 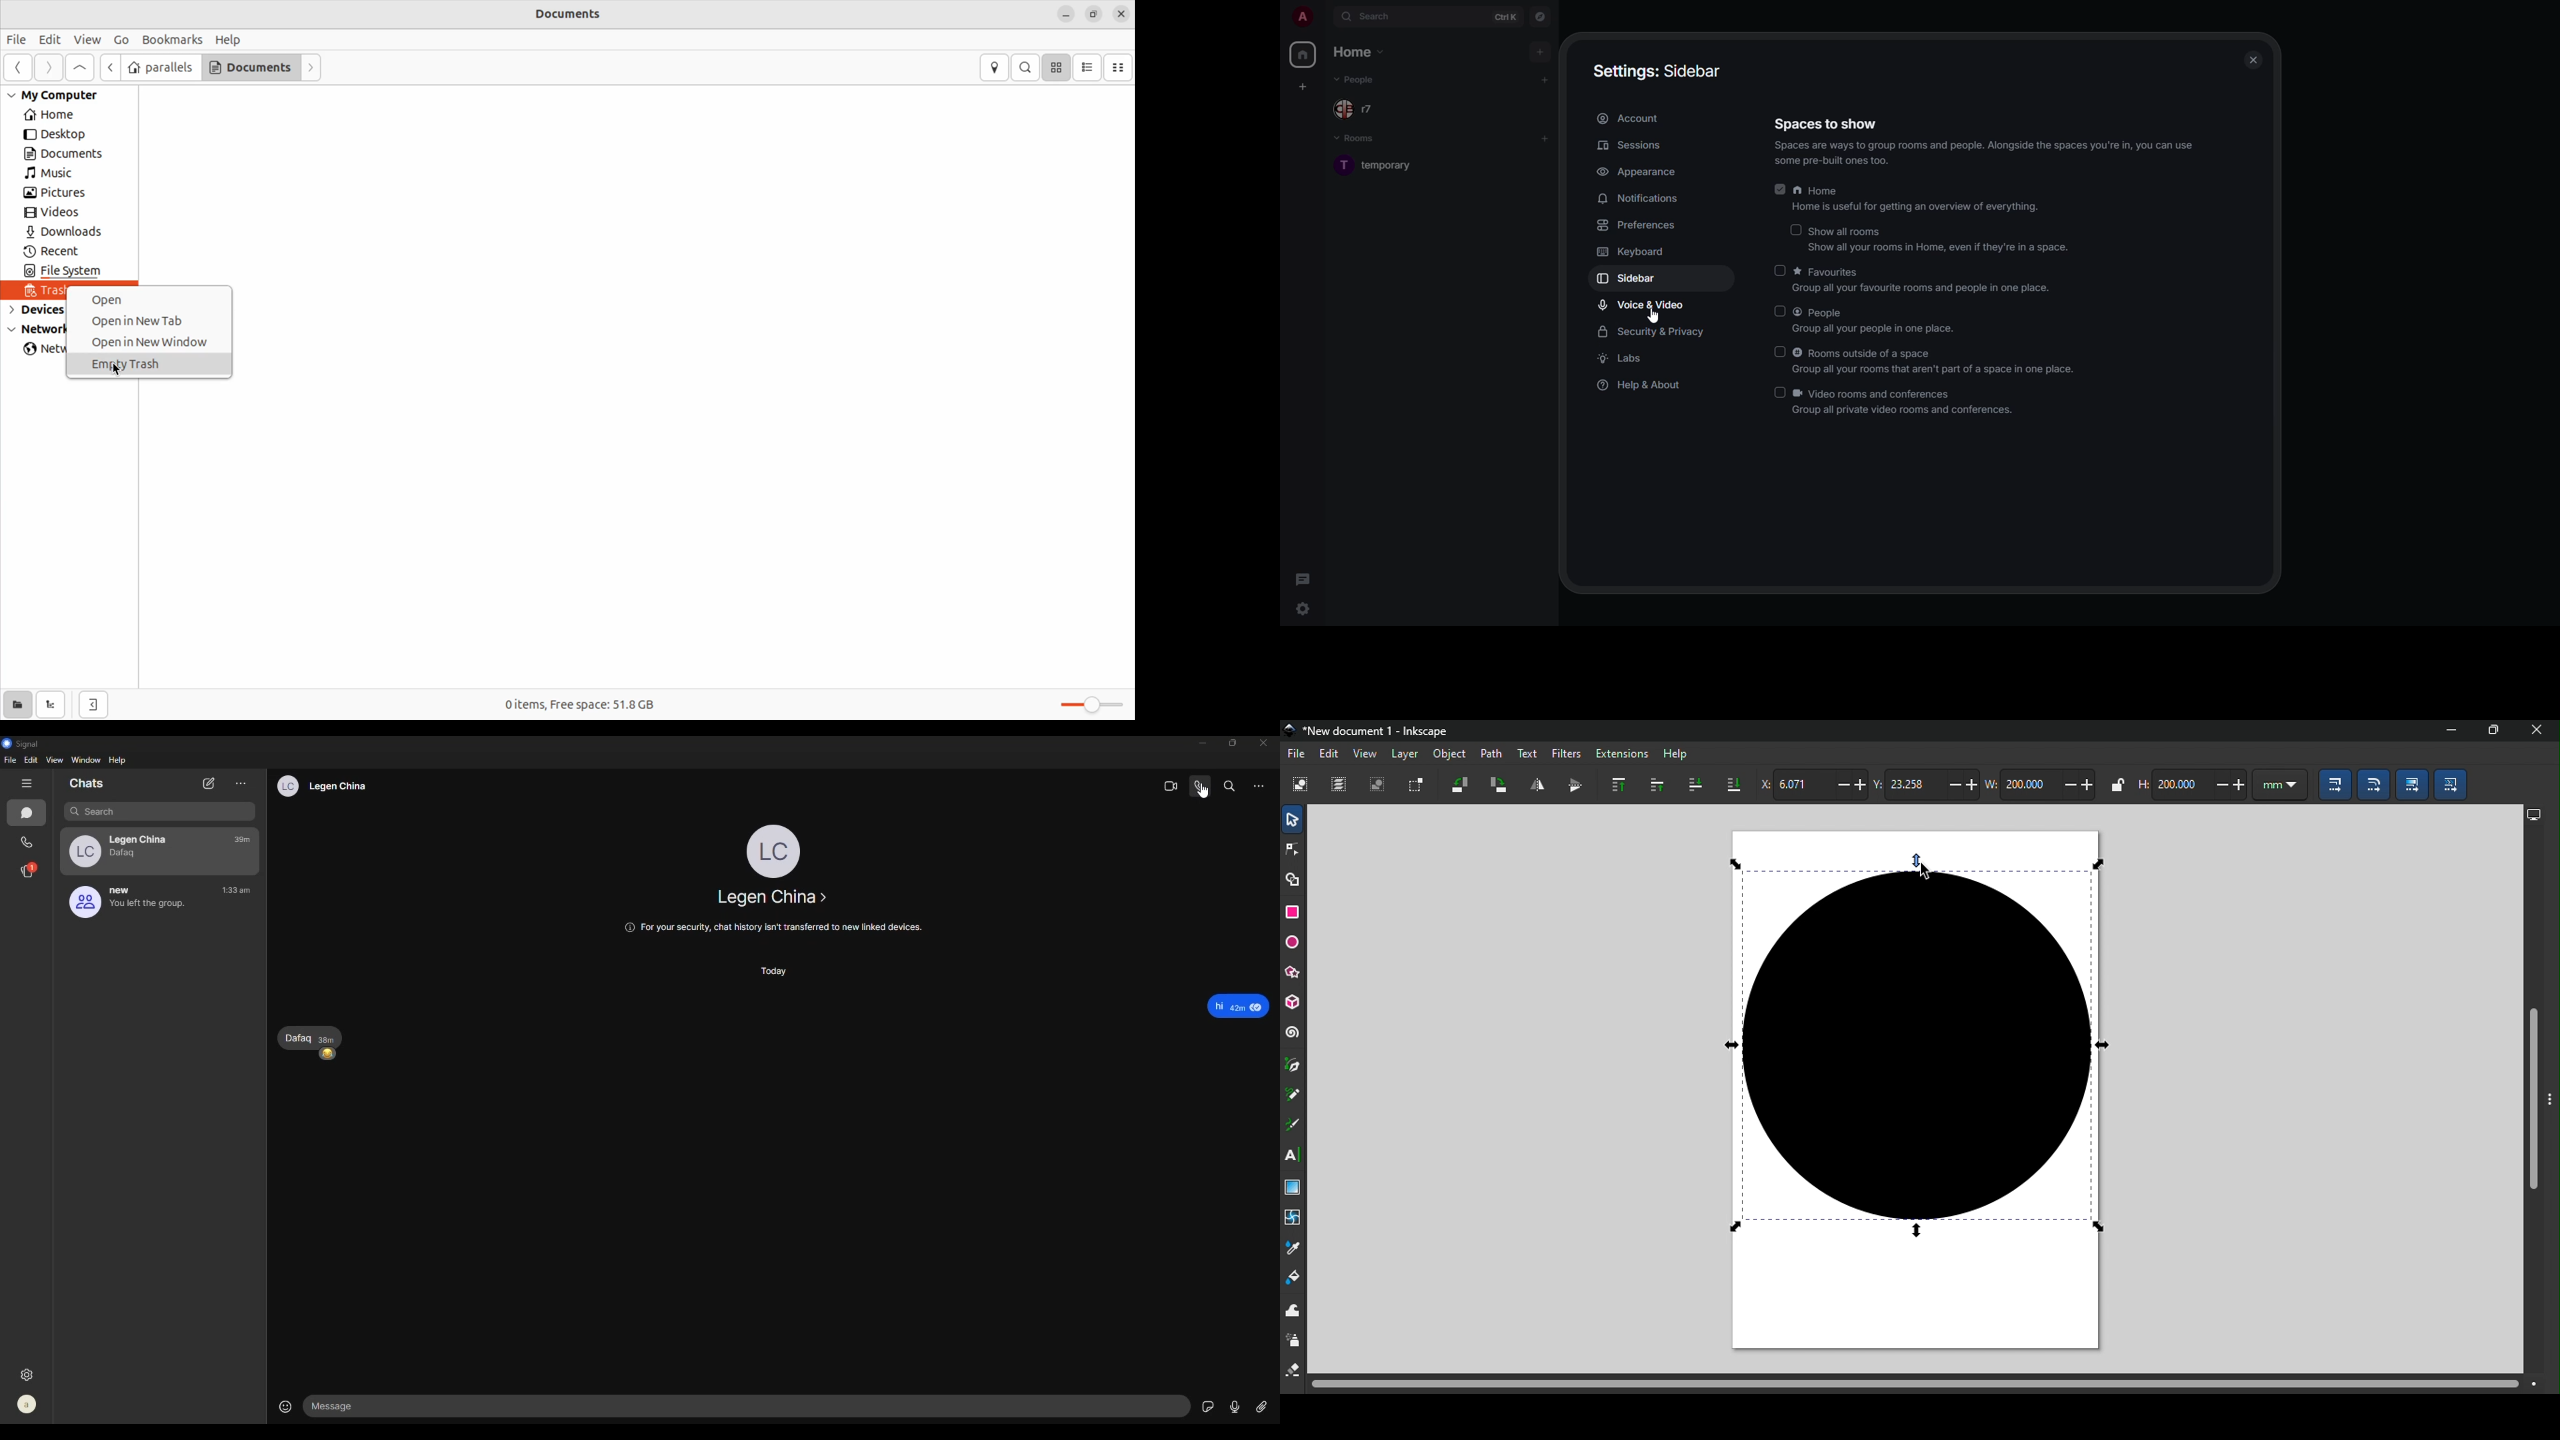 What do you see at coordinates (1929, 249) in the screenshot?
I see `Show all your rooms in Home, even if they're in a space.` at bounding box center [1929, 249].